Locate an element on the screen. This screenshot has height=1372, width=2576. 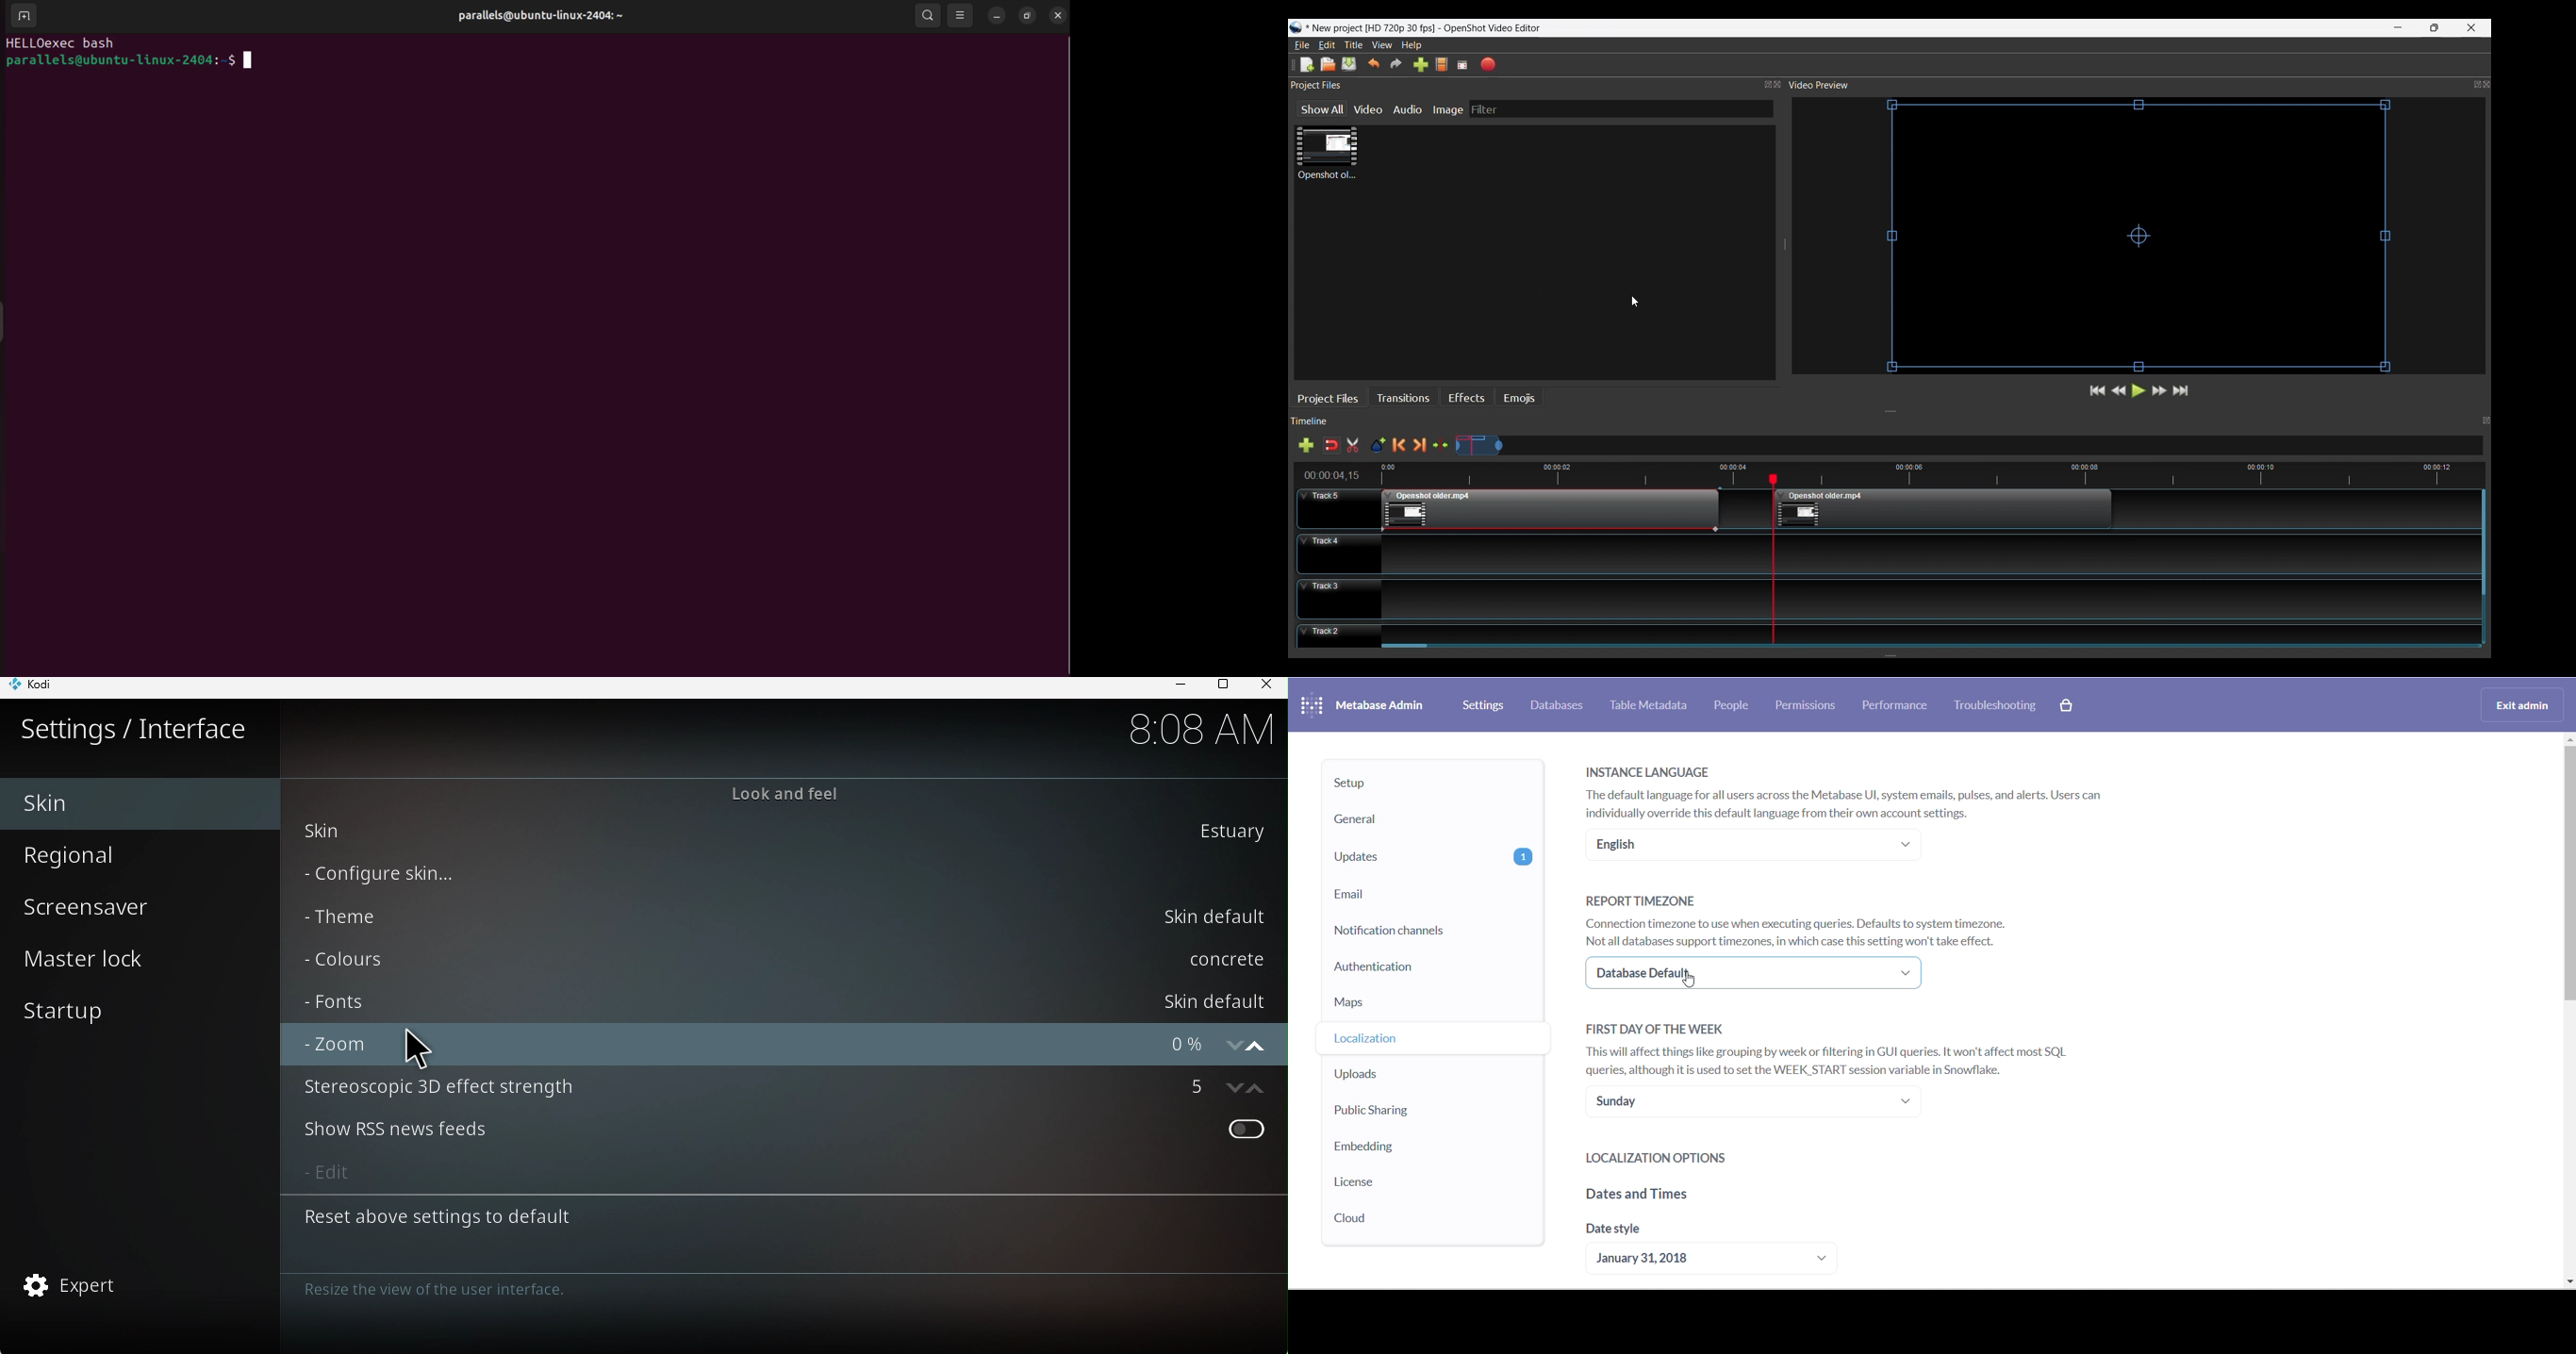
Track Header is located at coordinates (1338, 508).